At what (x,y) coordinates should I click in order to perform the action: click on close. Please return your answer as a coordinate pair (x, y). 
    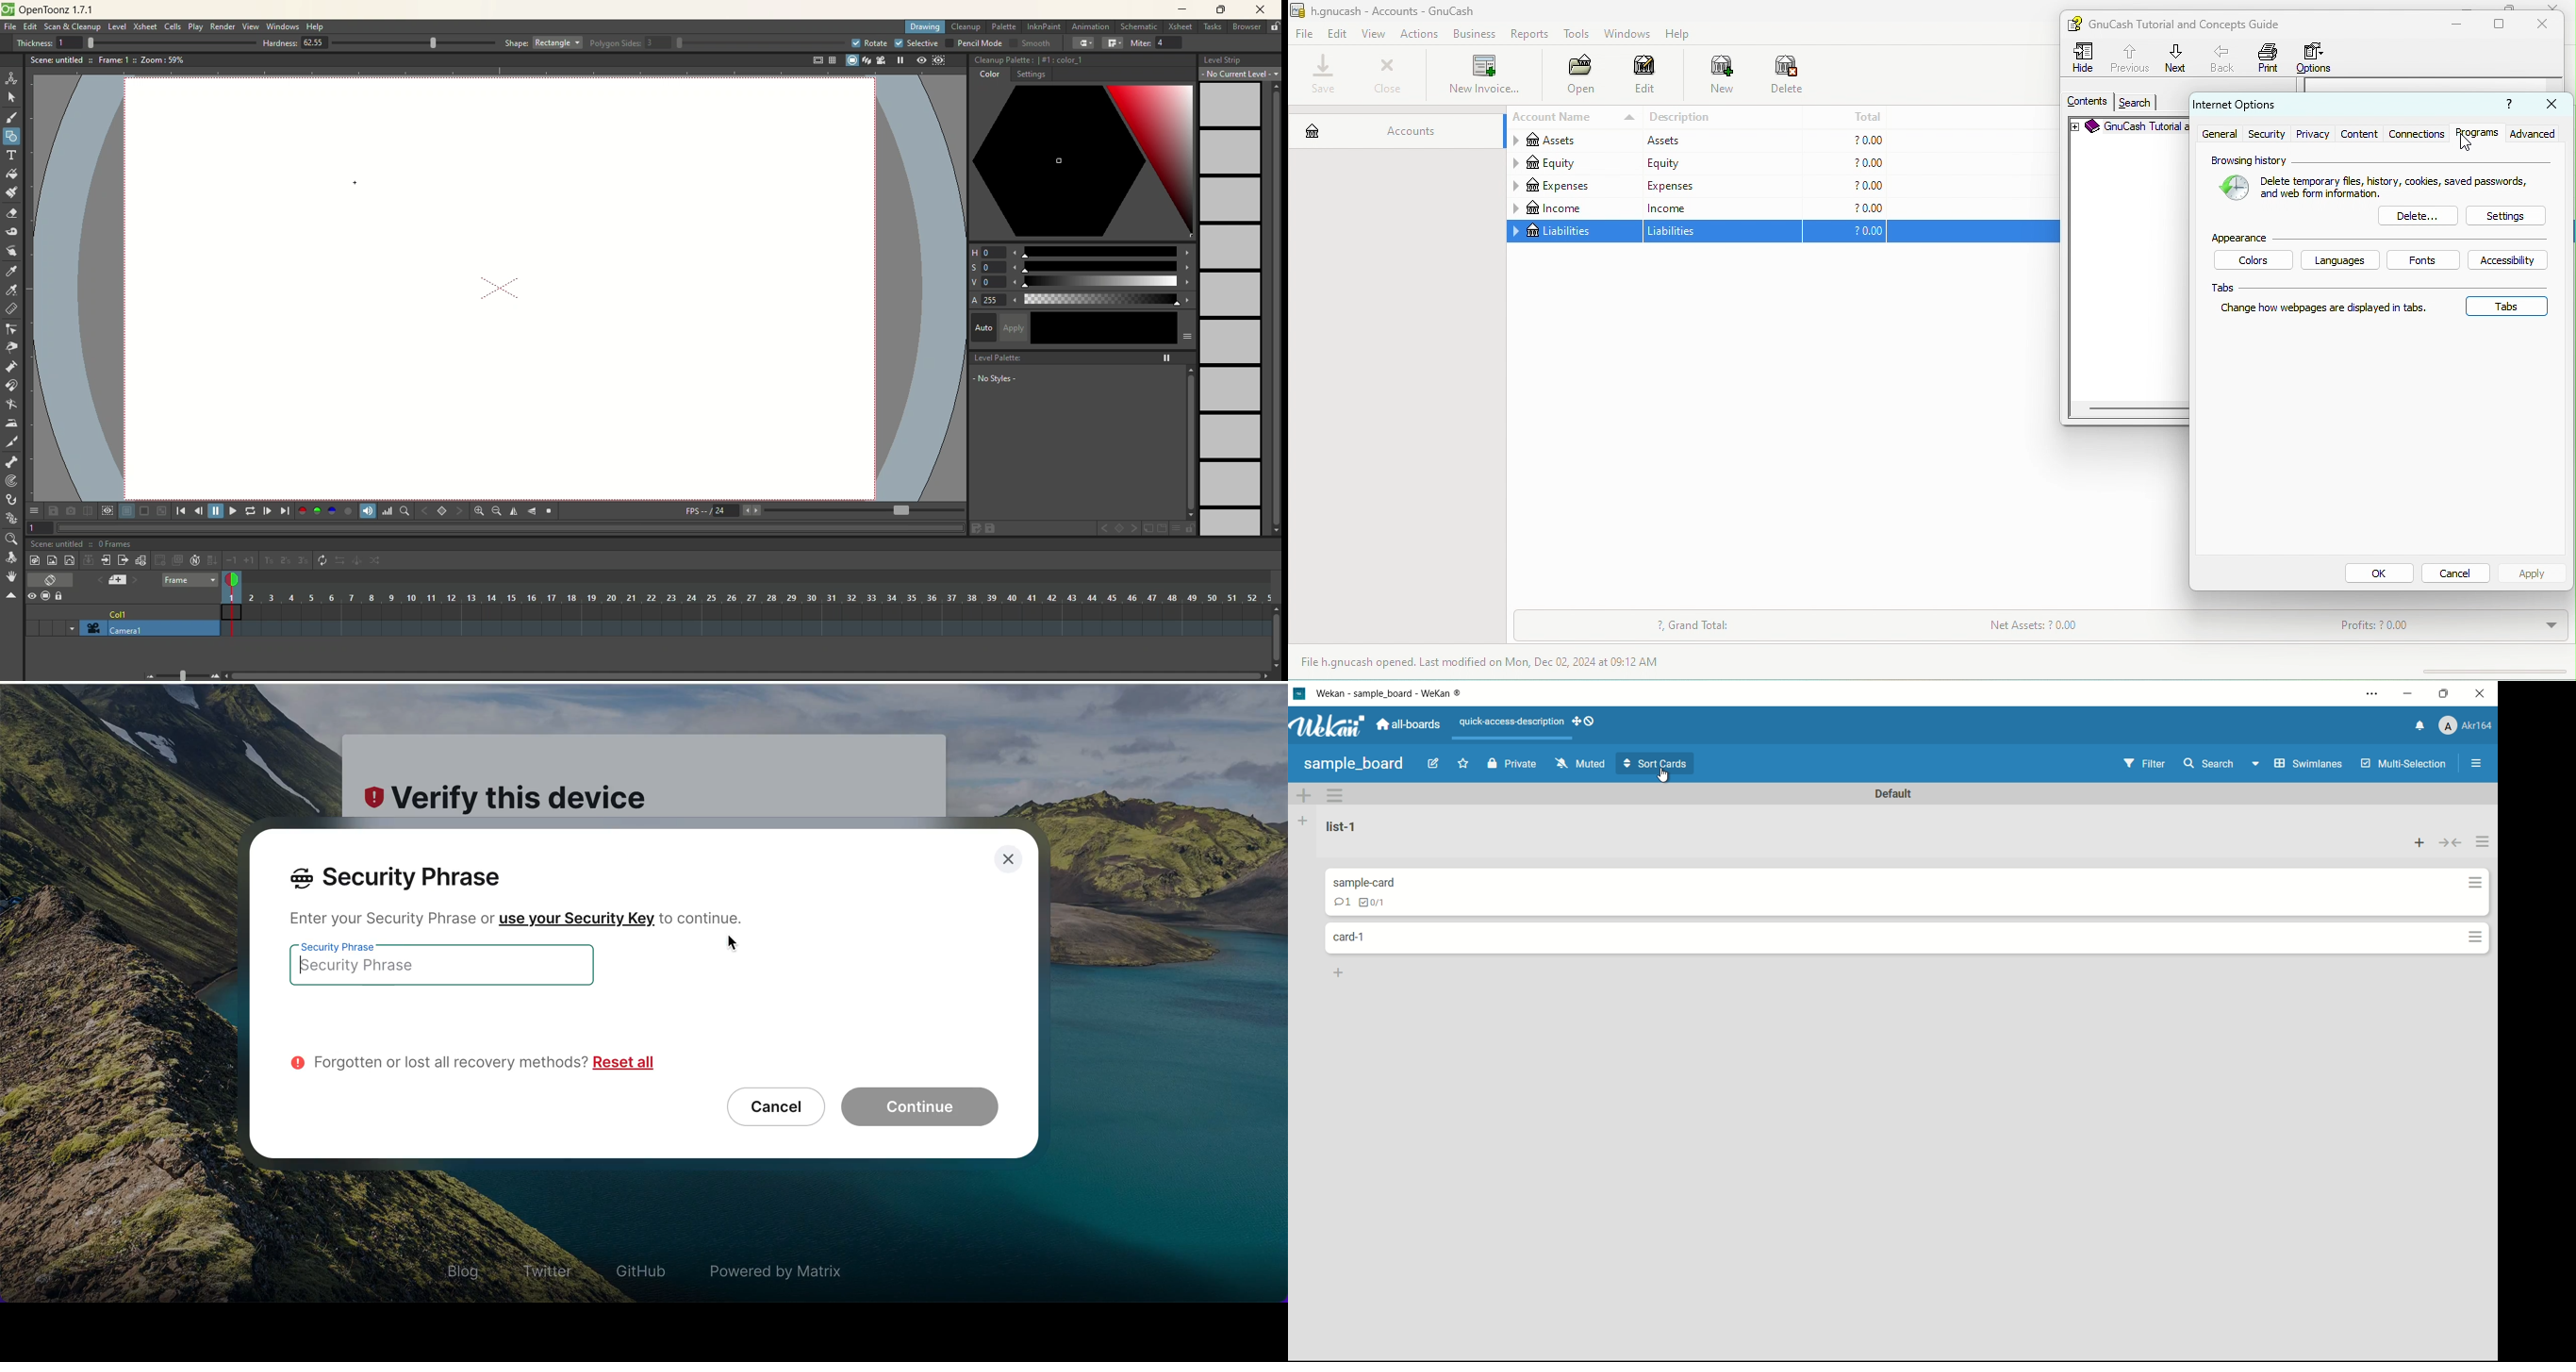
    Looking at the image, I should click on (1009, 862).